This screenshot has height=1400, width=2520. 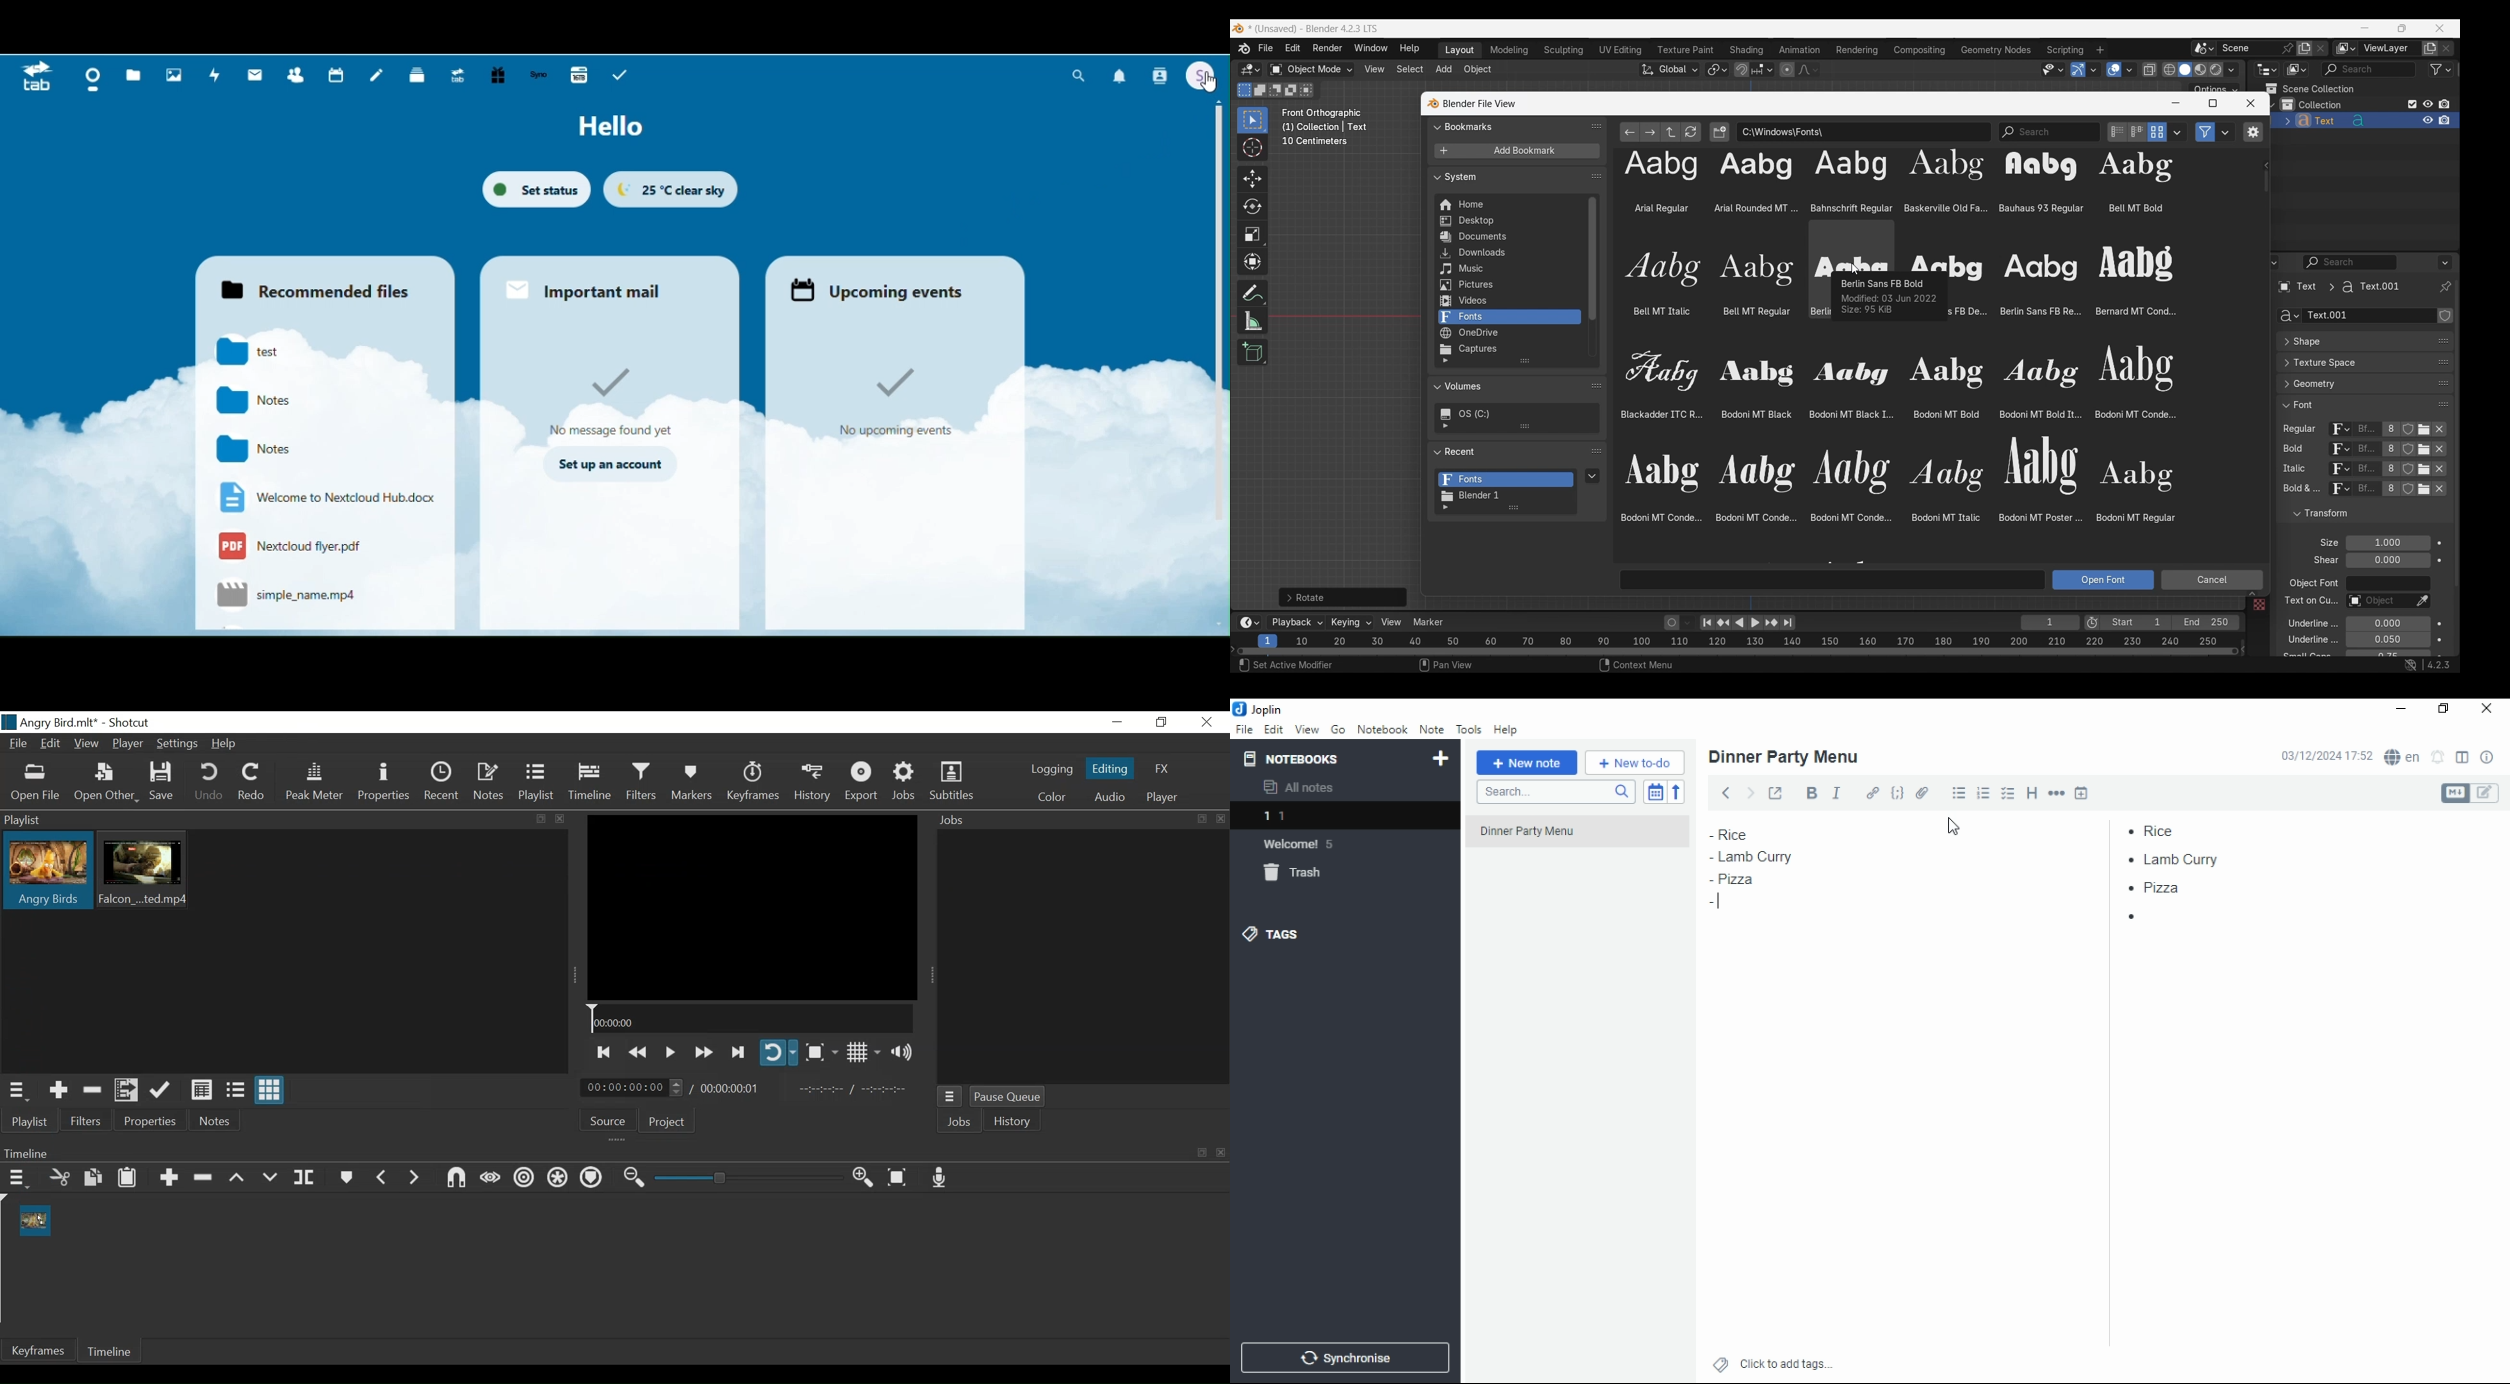 I want to click on Colr, so click(x=1051, y=797).